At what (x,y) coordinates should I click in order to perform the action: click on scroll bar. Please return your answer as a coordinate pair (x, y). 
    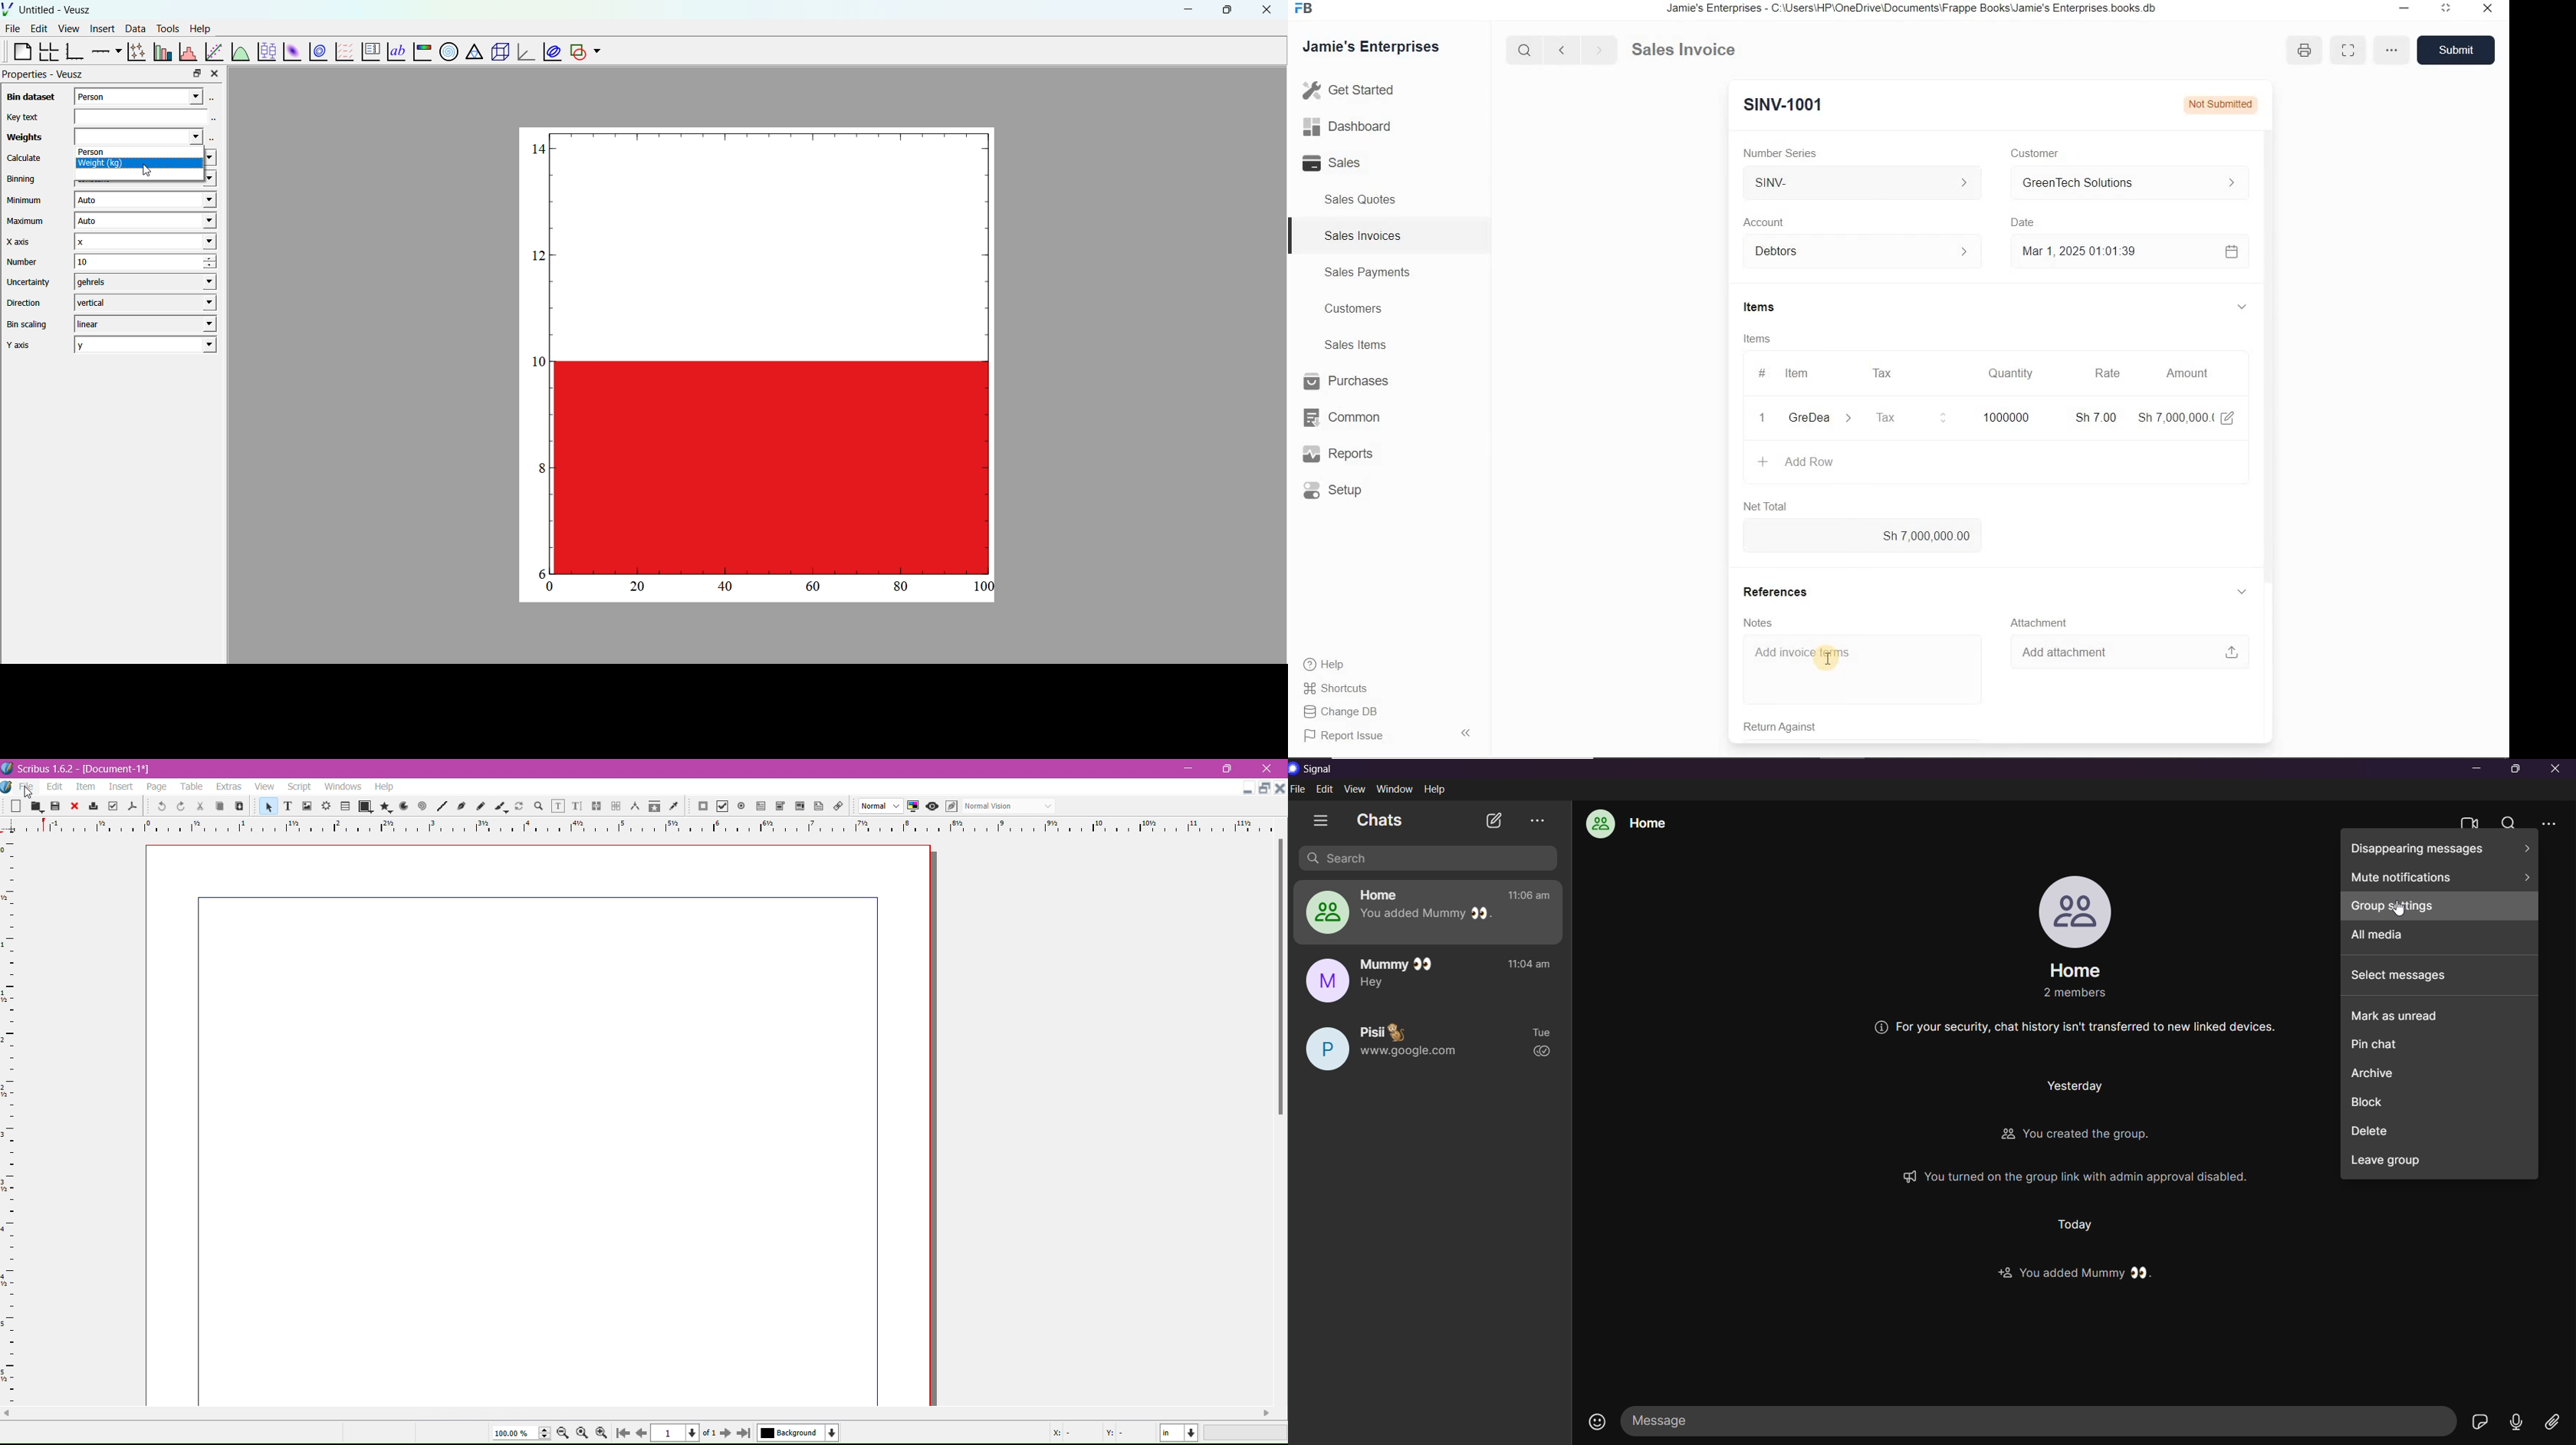
    Looking at the image, I should click on (1280, 978).